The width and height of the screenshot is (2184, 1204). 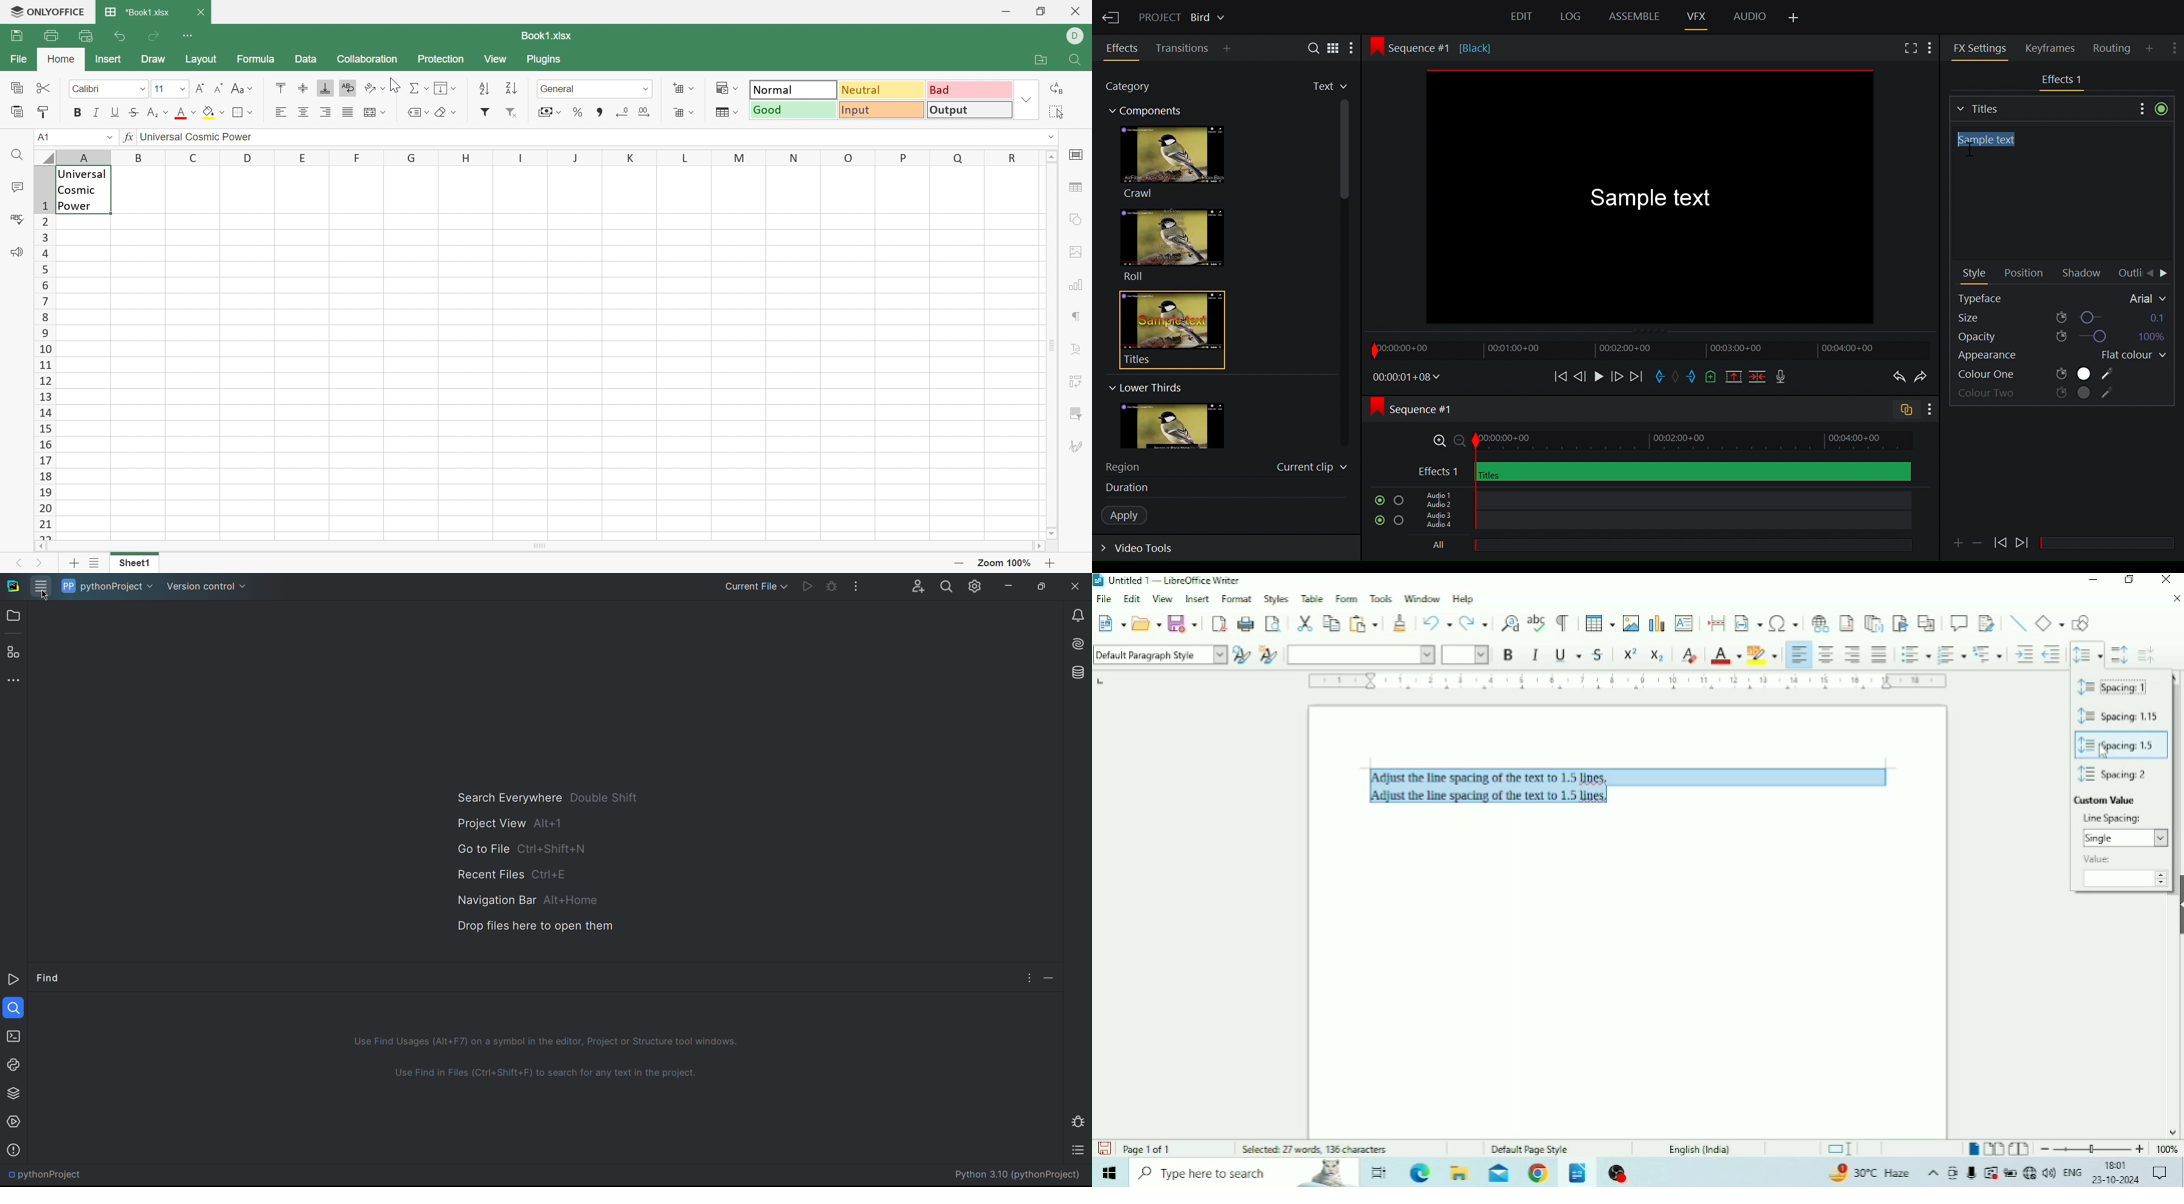 I want to click on Find Terminal, so click(x=548, y=1080).